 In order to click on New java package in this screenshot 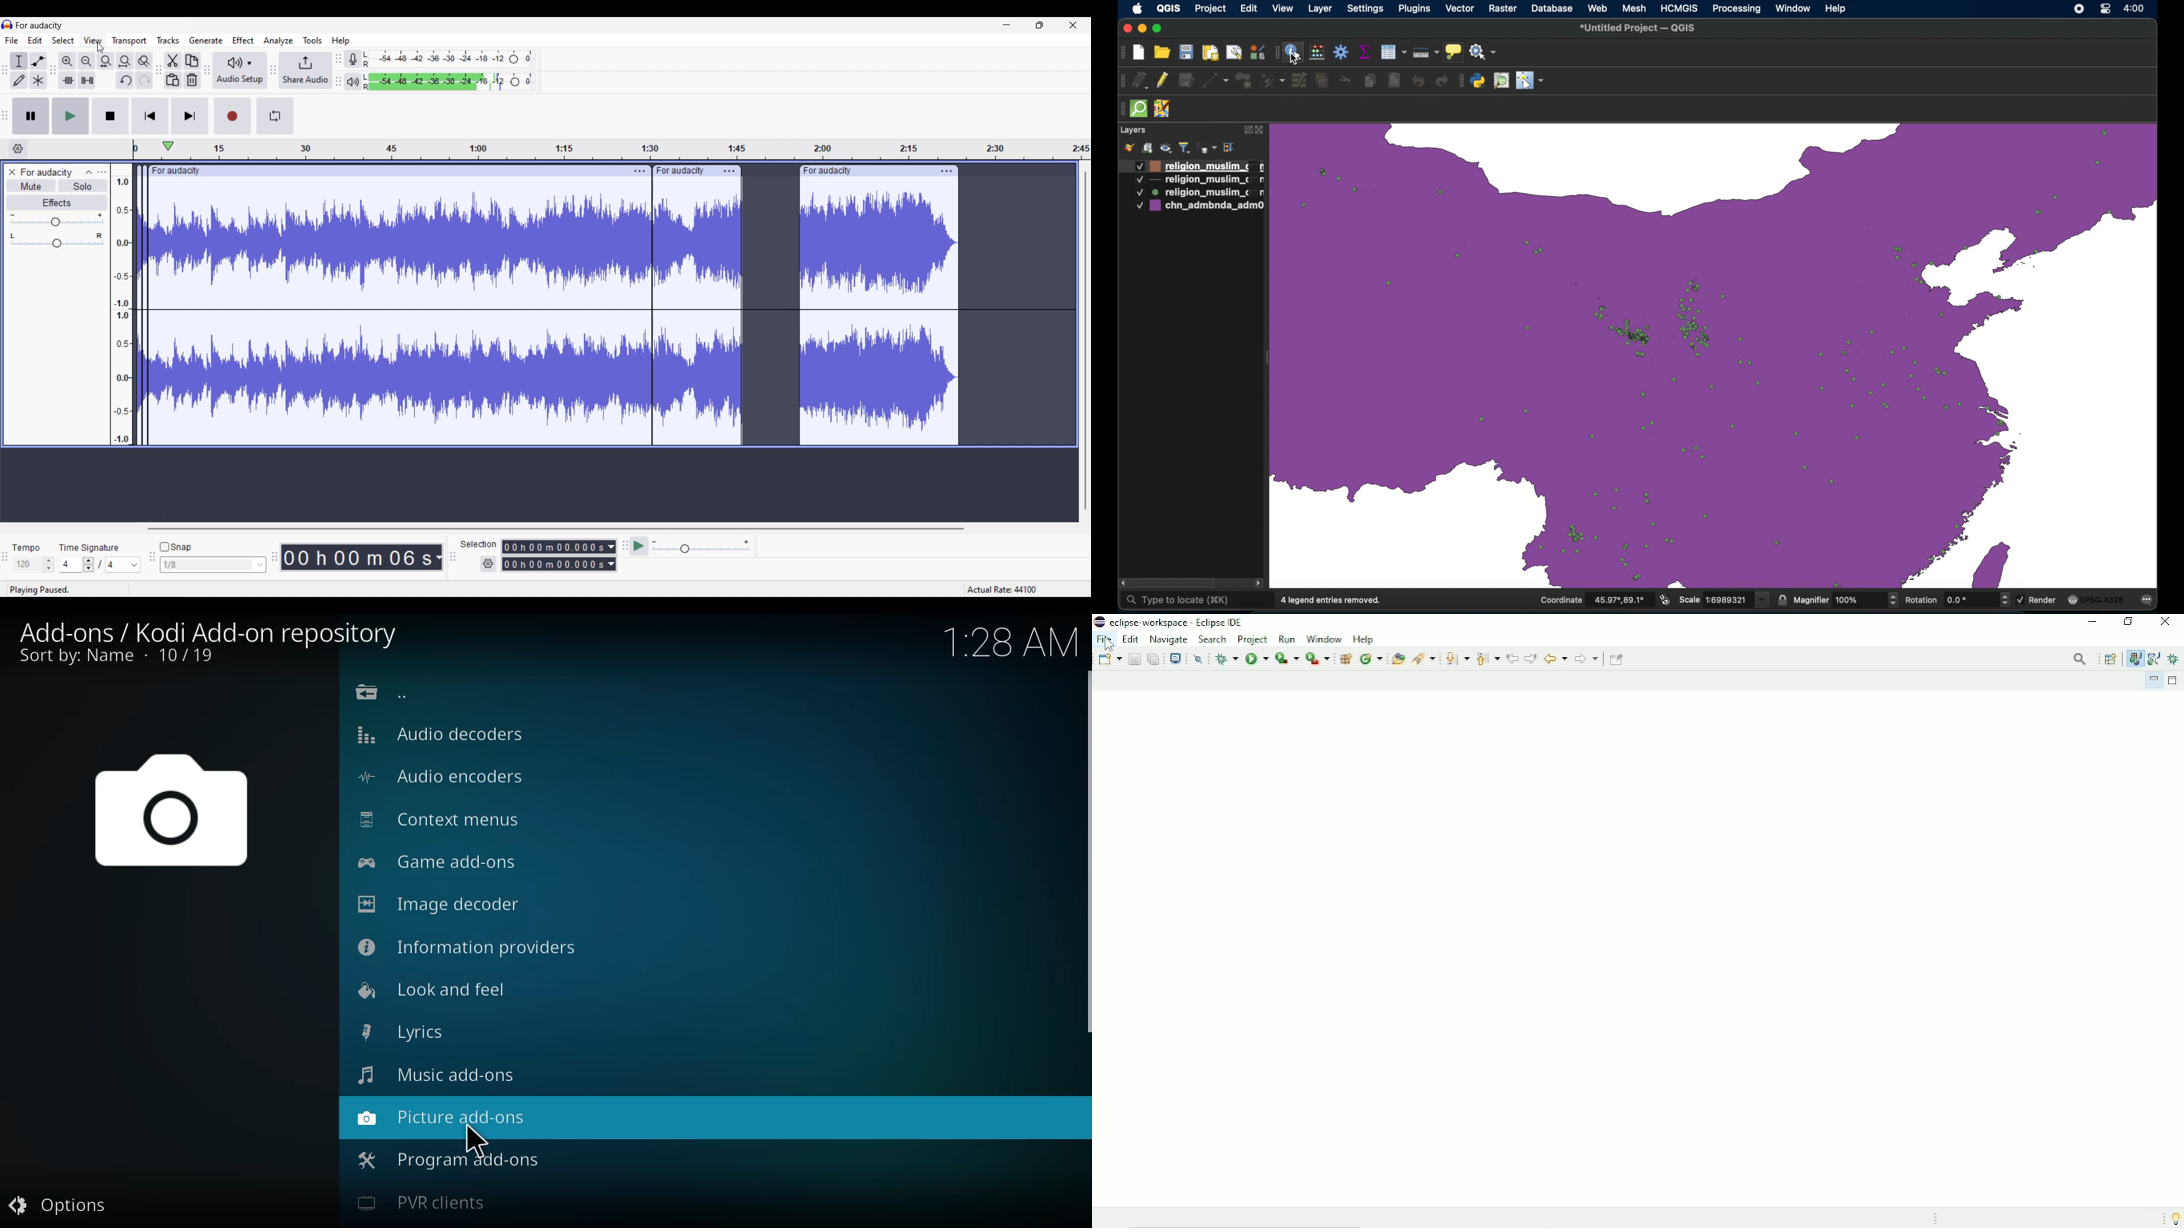, I will do `click(1347, 658)`.